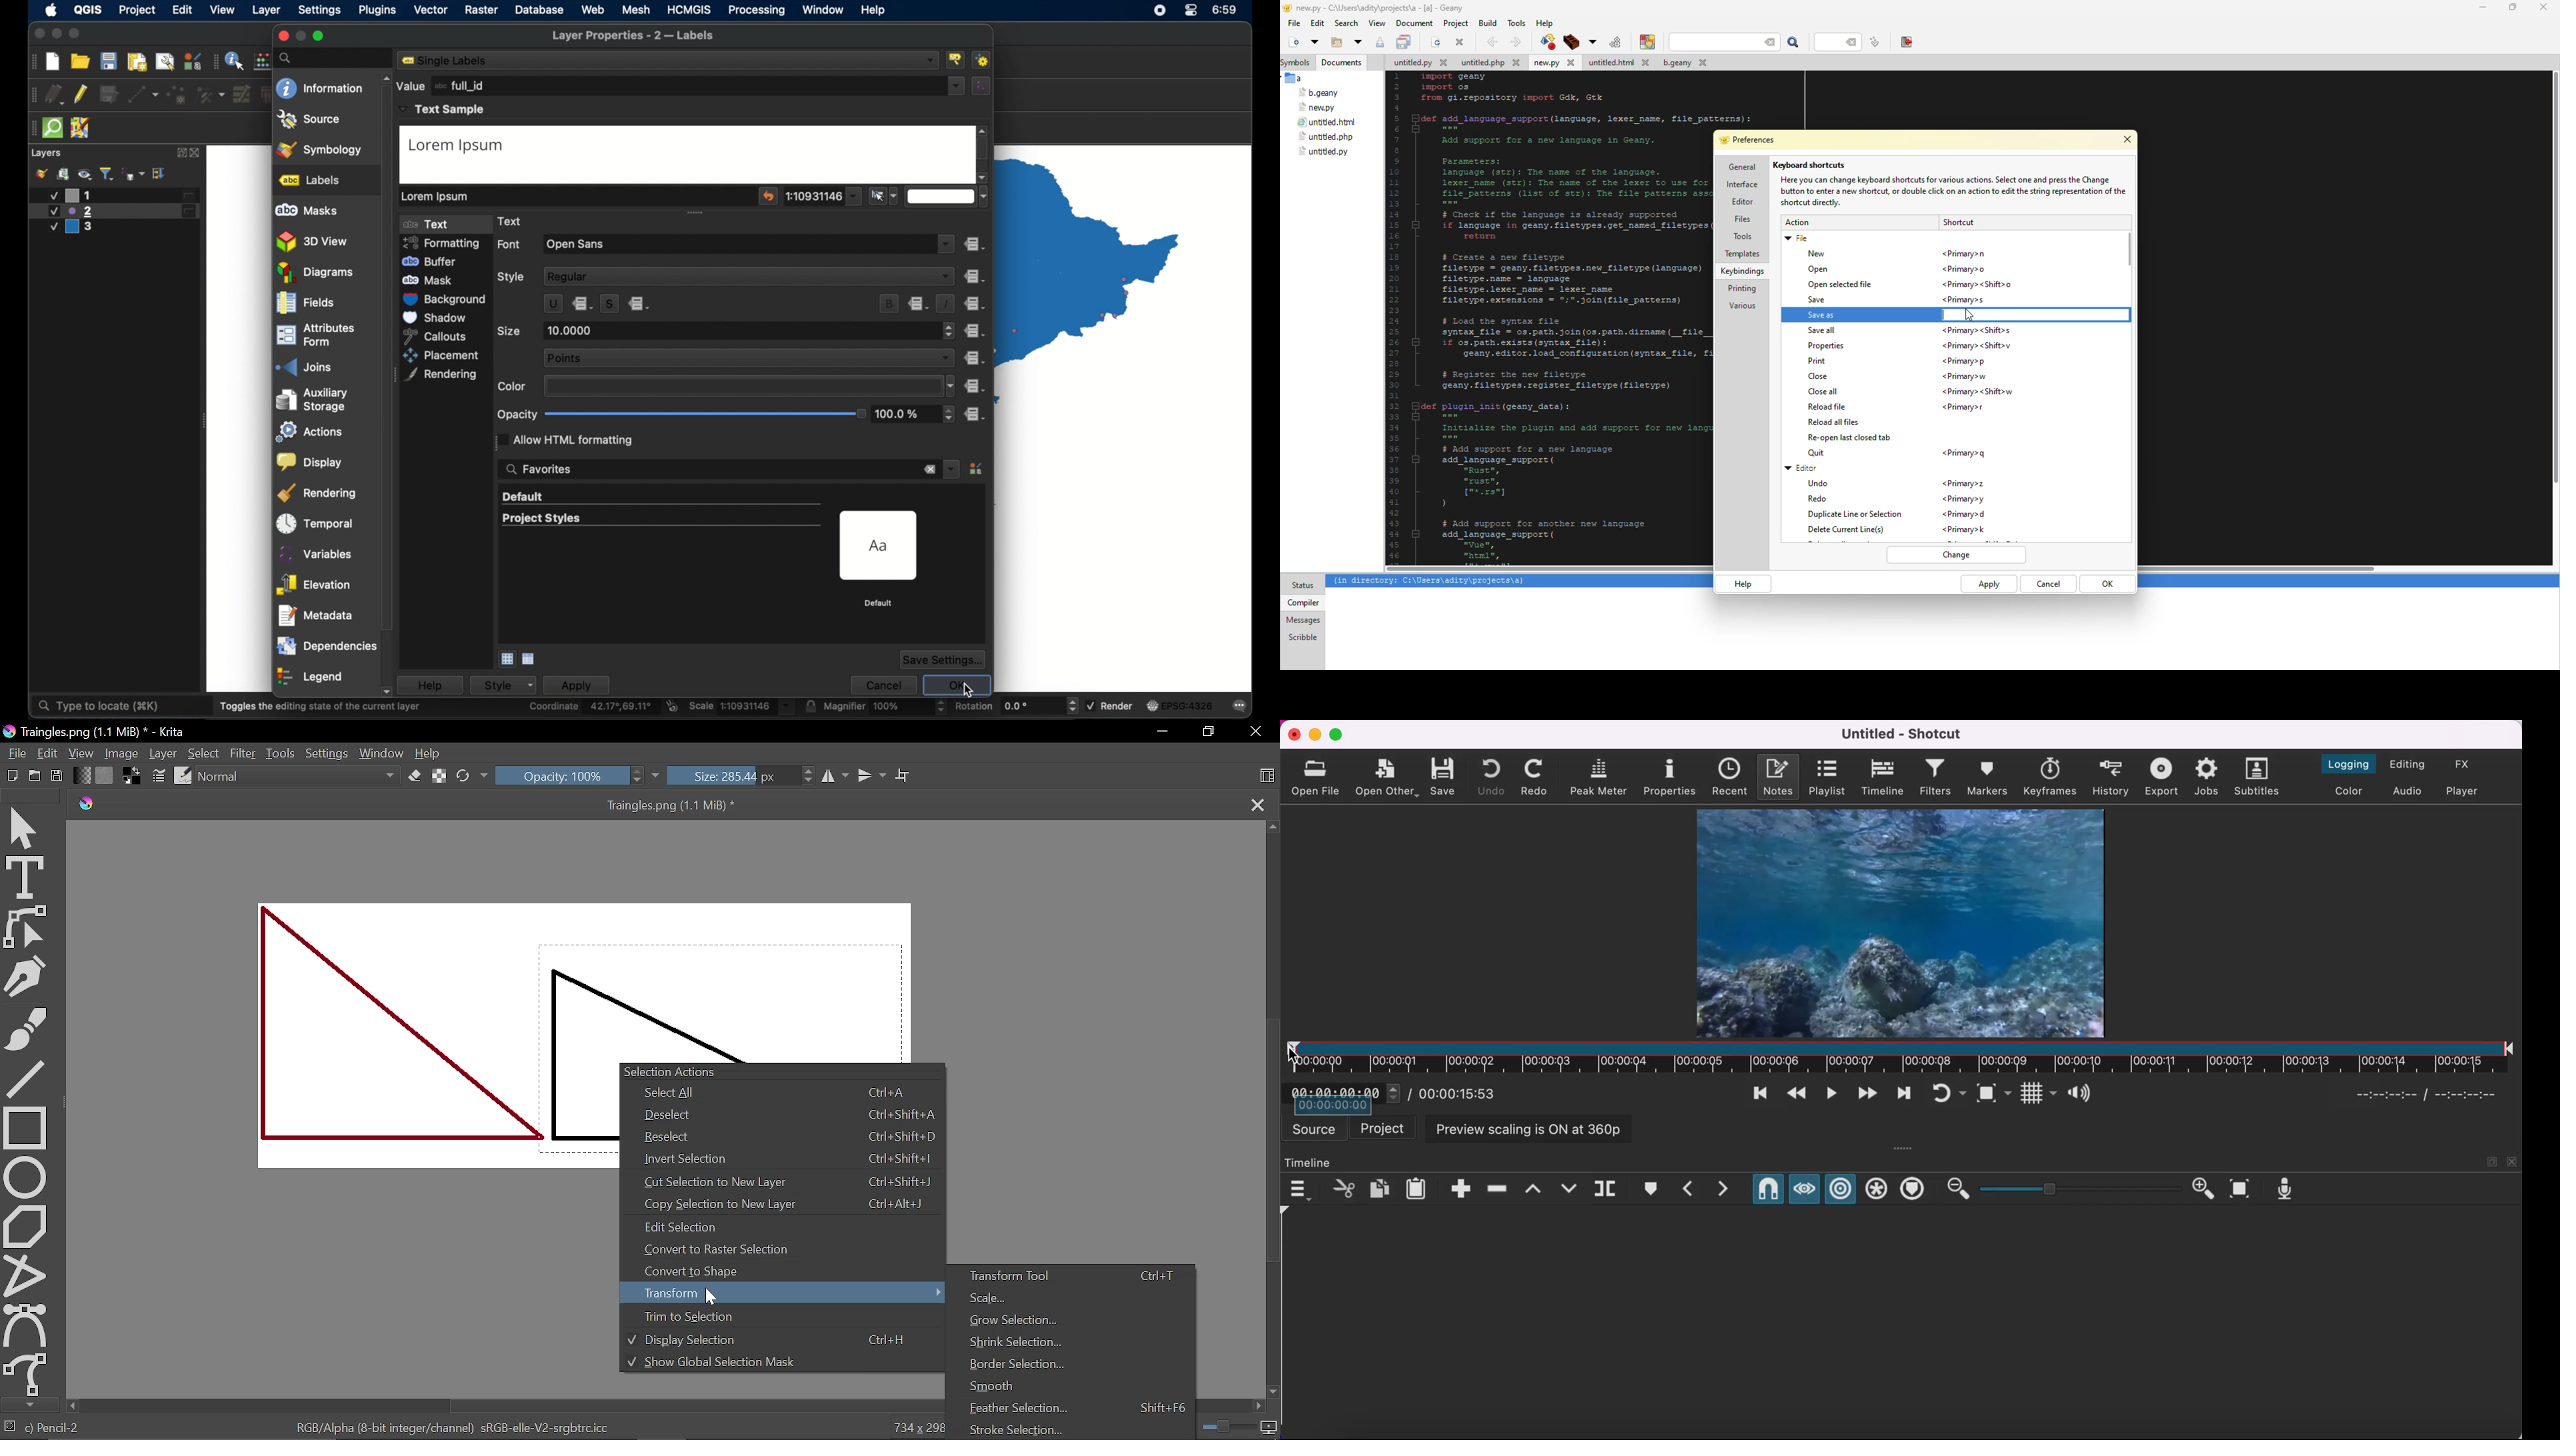 The width and height of the screenshot is (2576, 1456). I want to click on previous marker, so click(1688, 1189).